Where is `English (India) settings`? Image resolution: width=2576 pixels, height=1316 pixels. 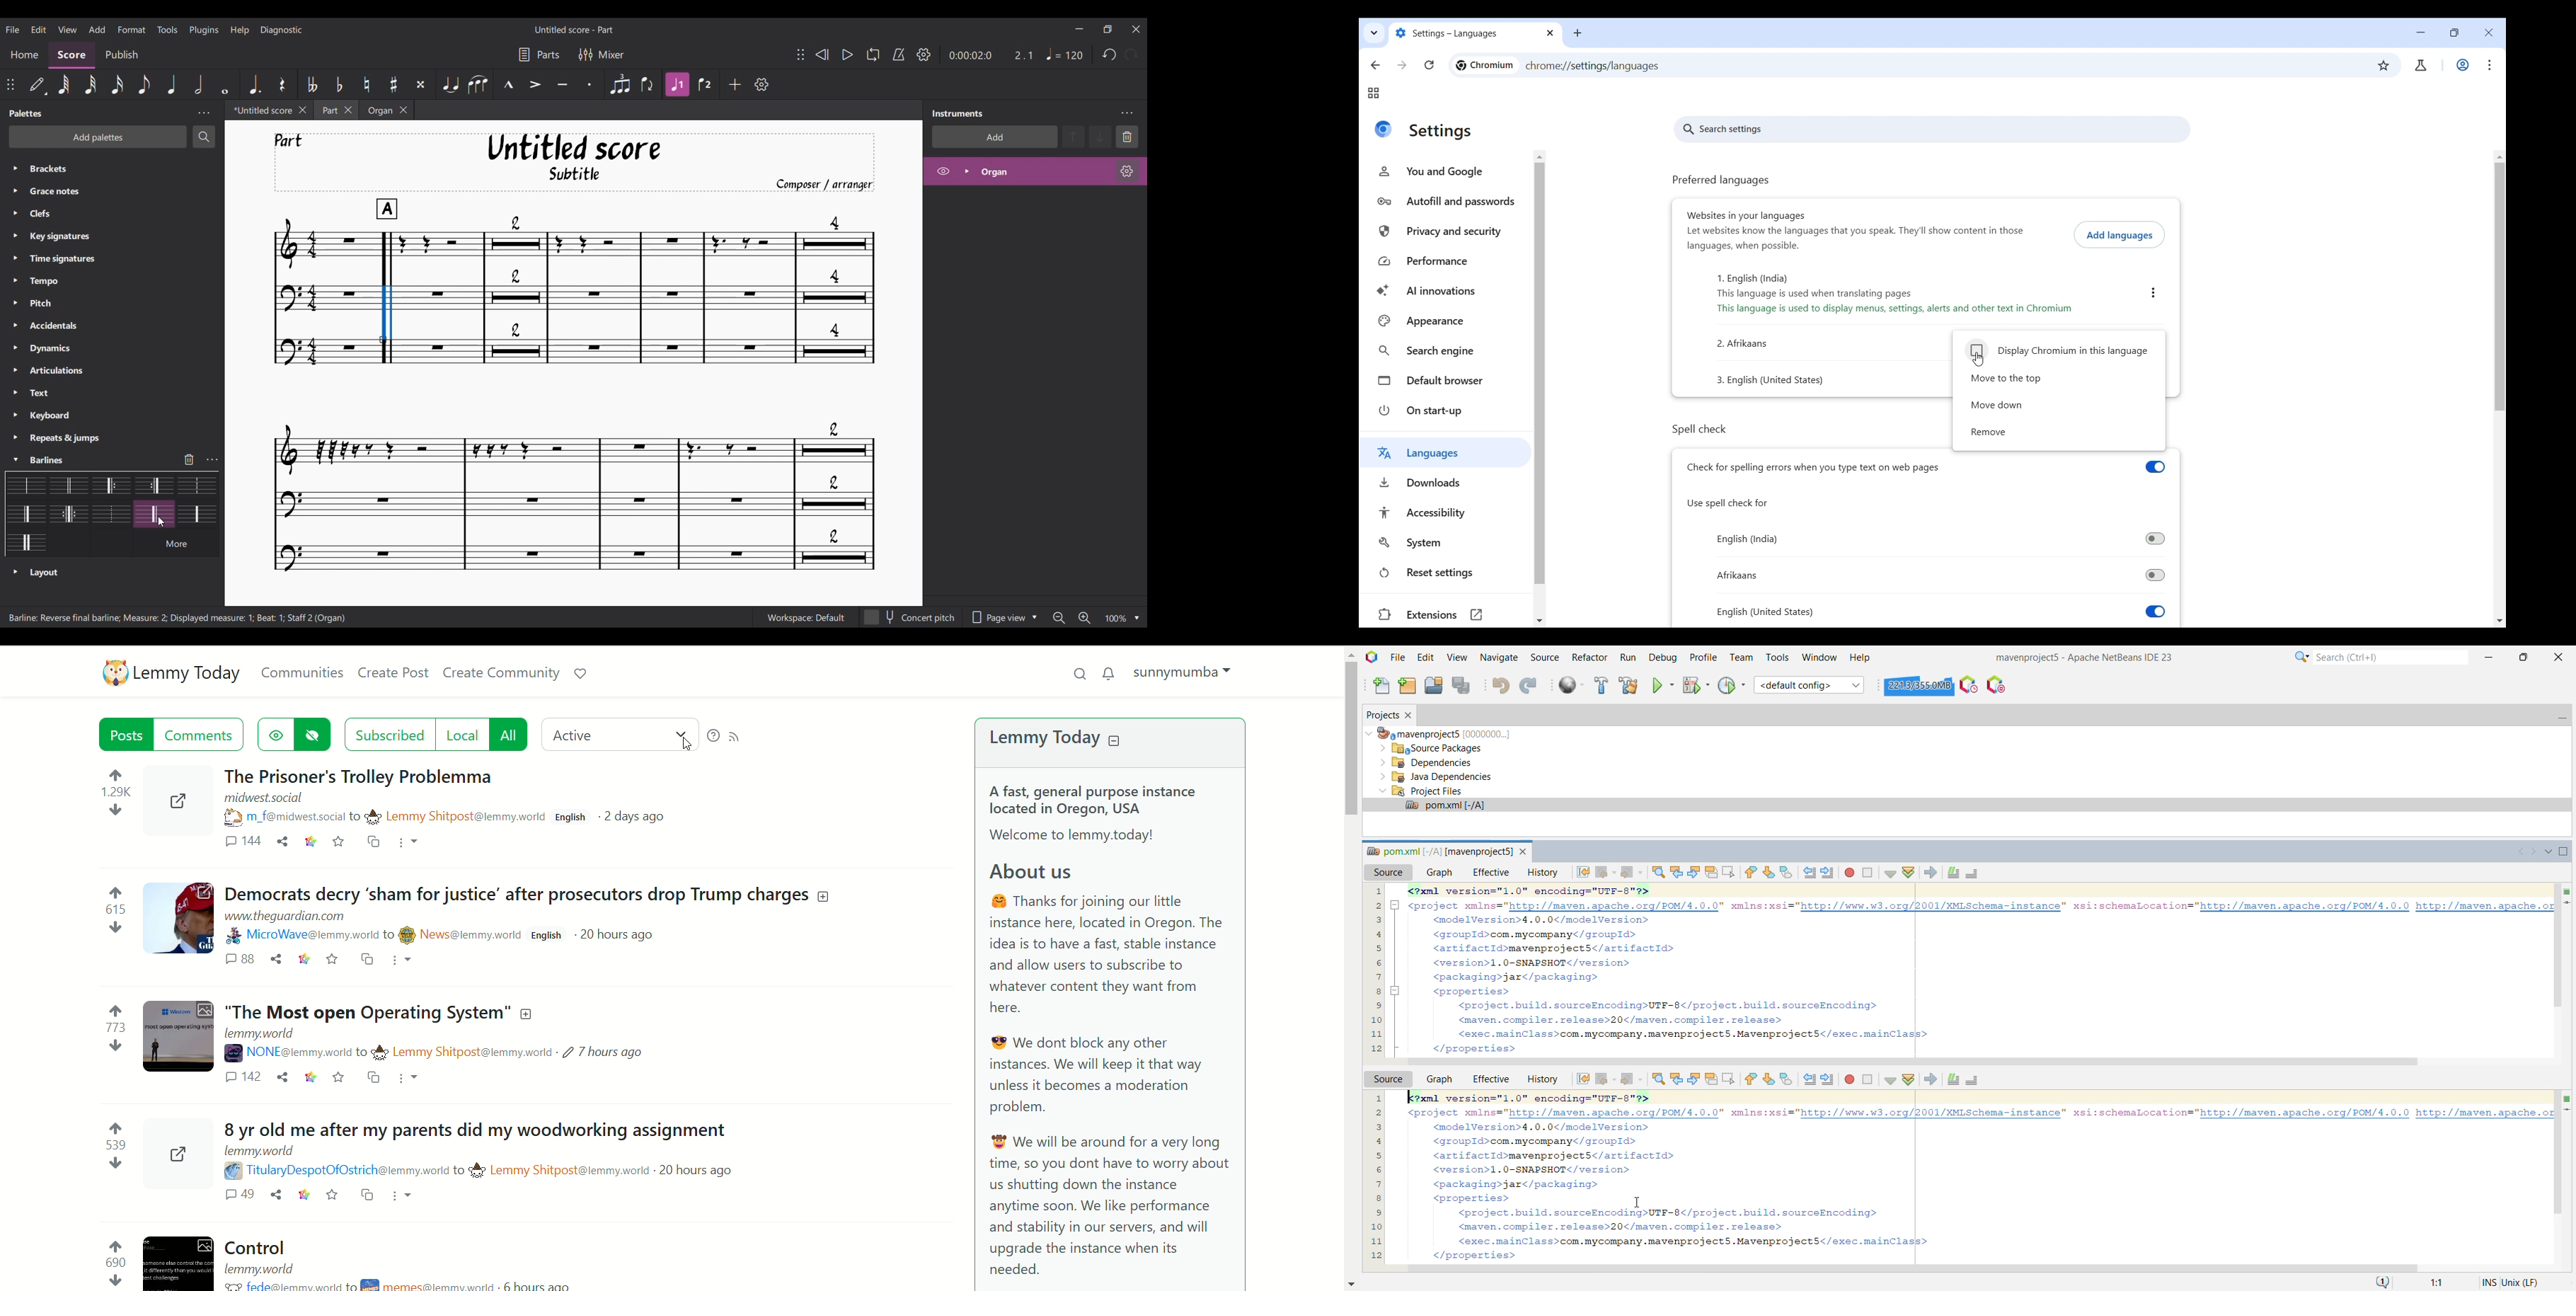
English (India) settings is located at coordinates (2153, 293).